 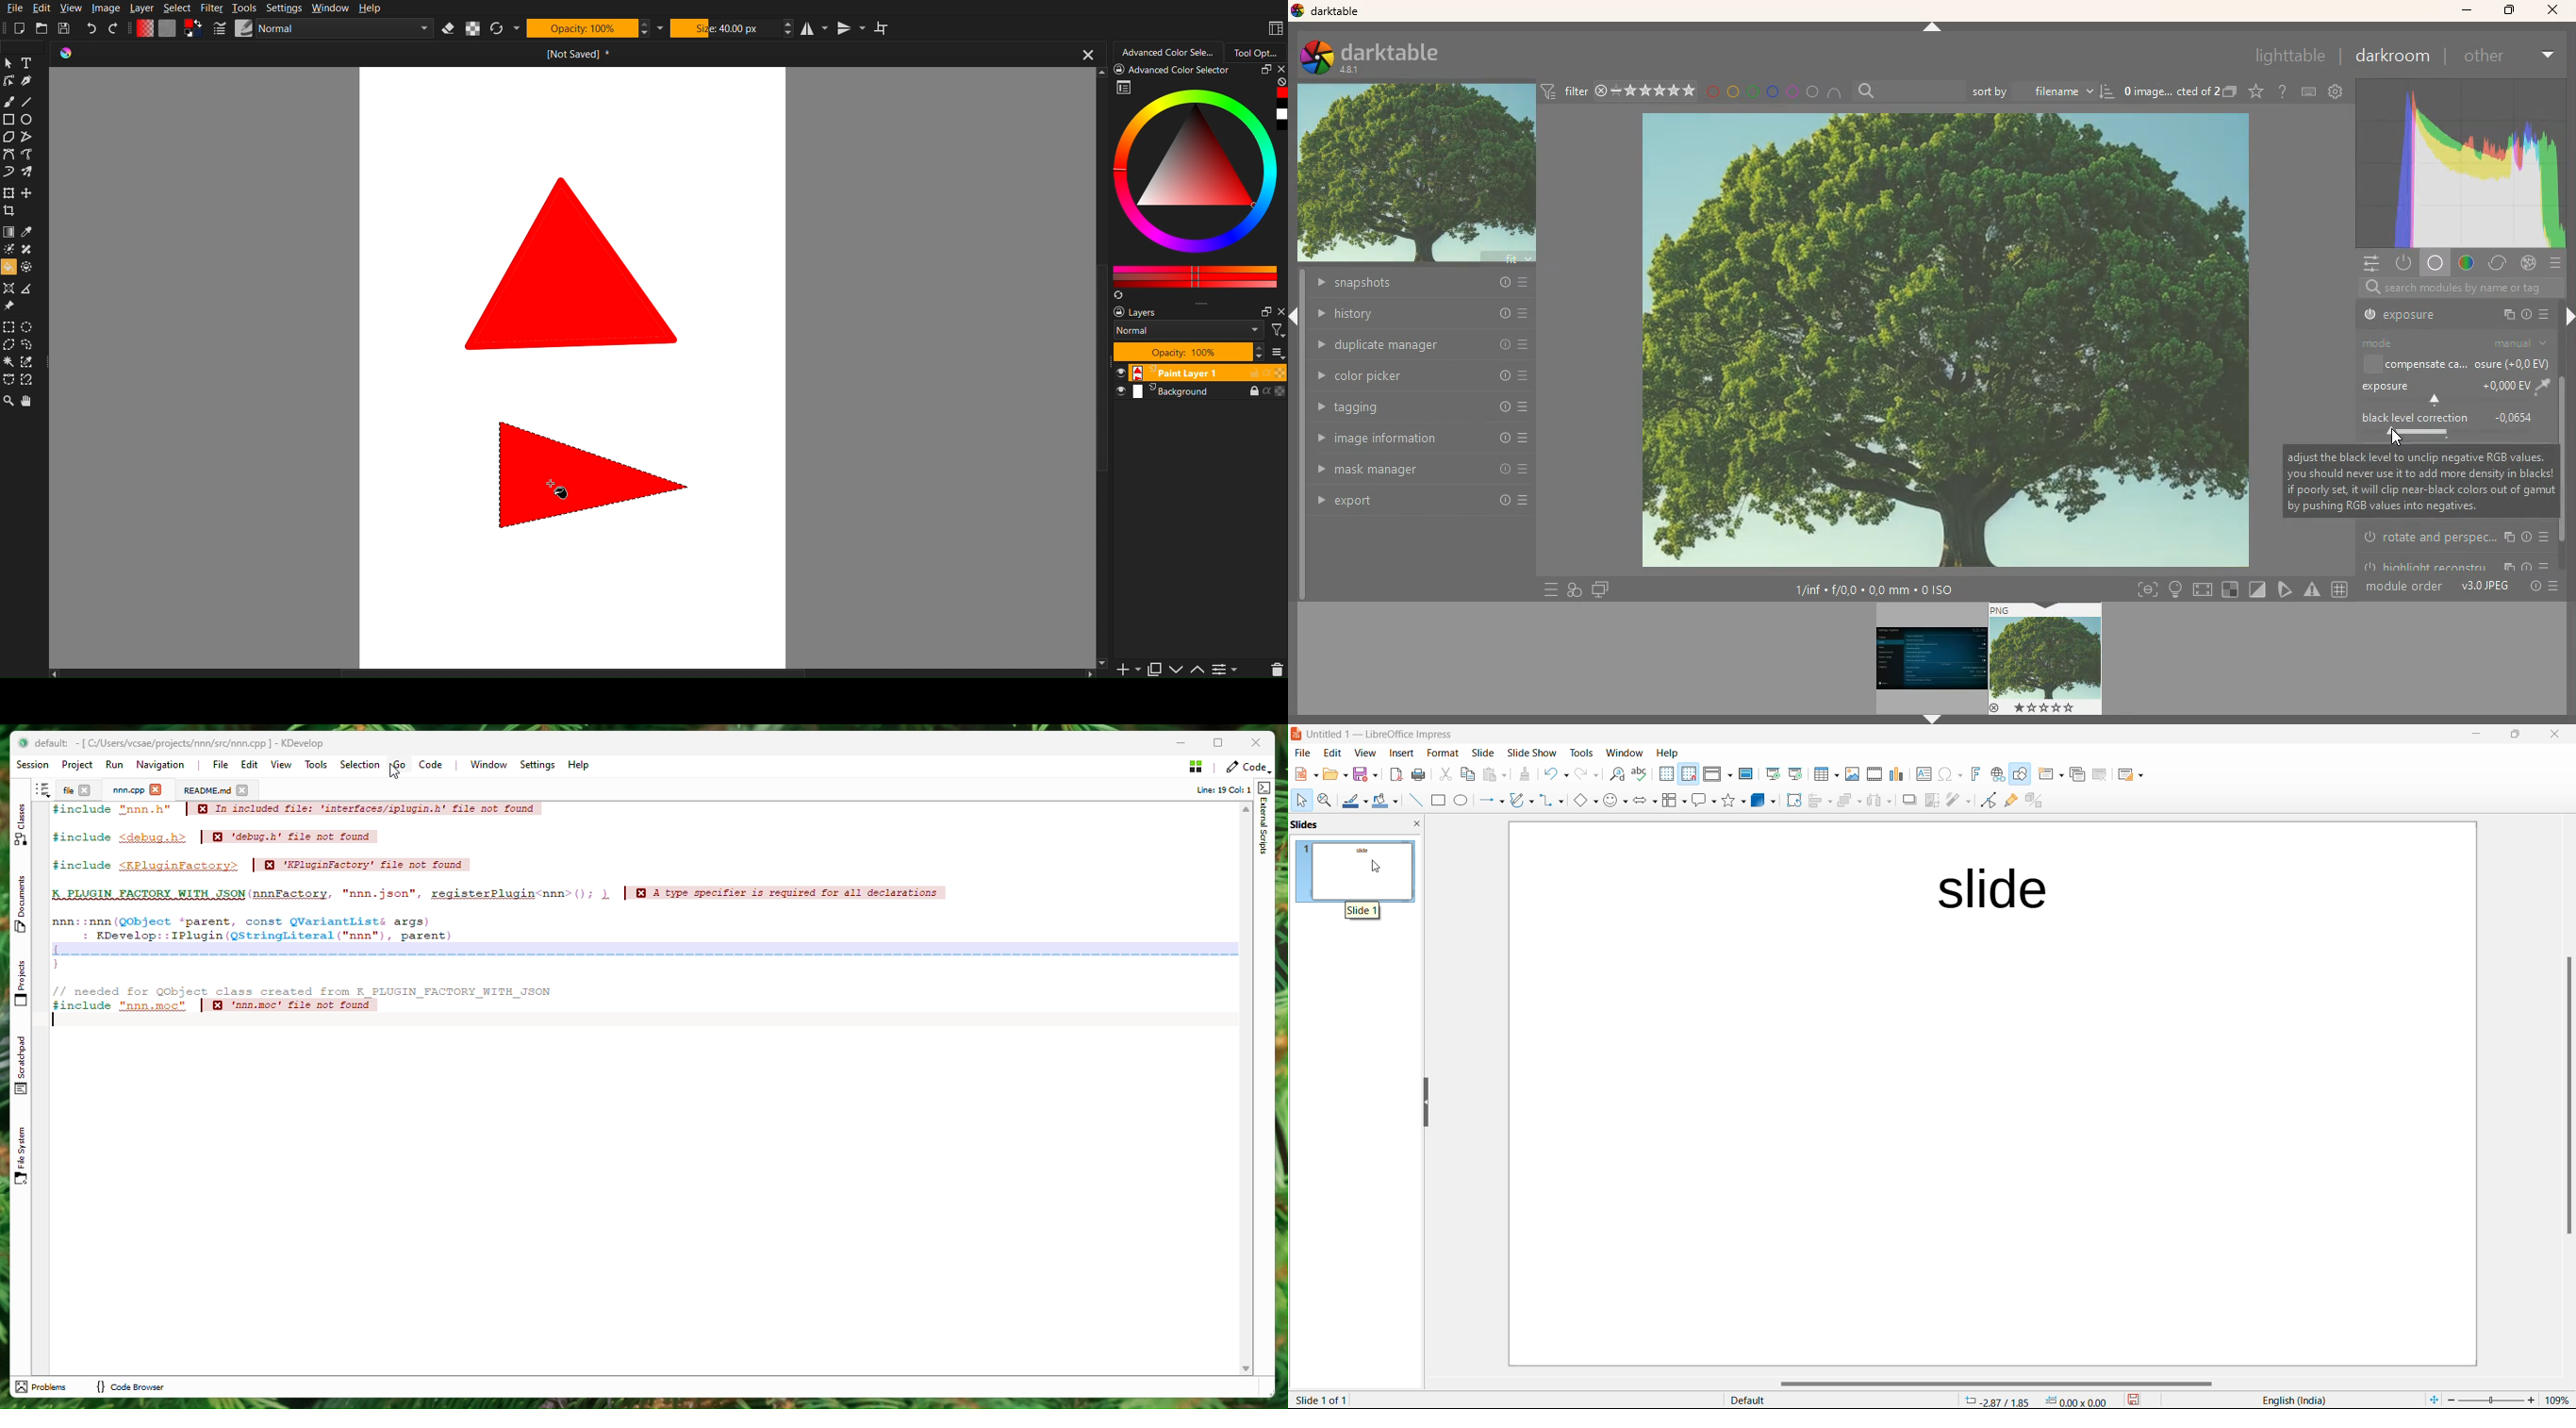 What do you see at coordinates (23, 984) in the screenshot?
I see `Projects` at bounding box center [23, 984].